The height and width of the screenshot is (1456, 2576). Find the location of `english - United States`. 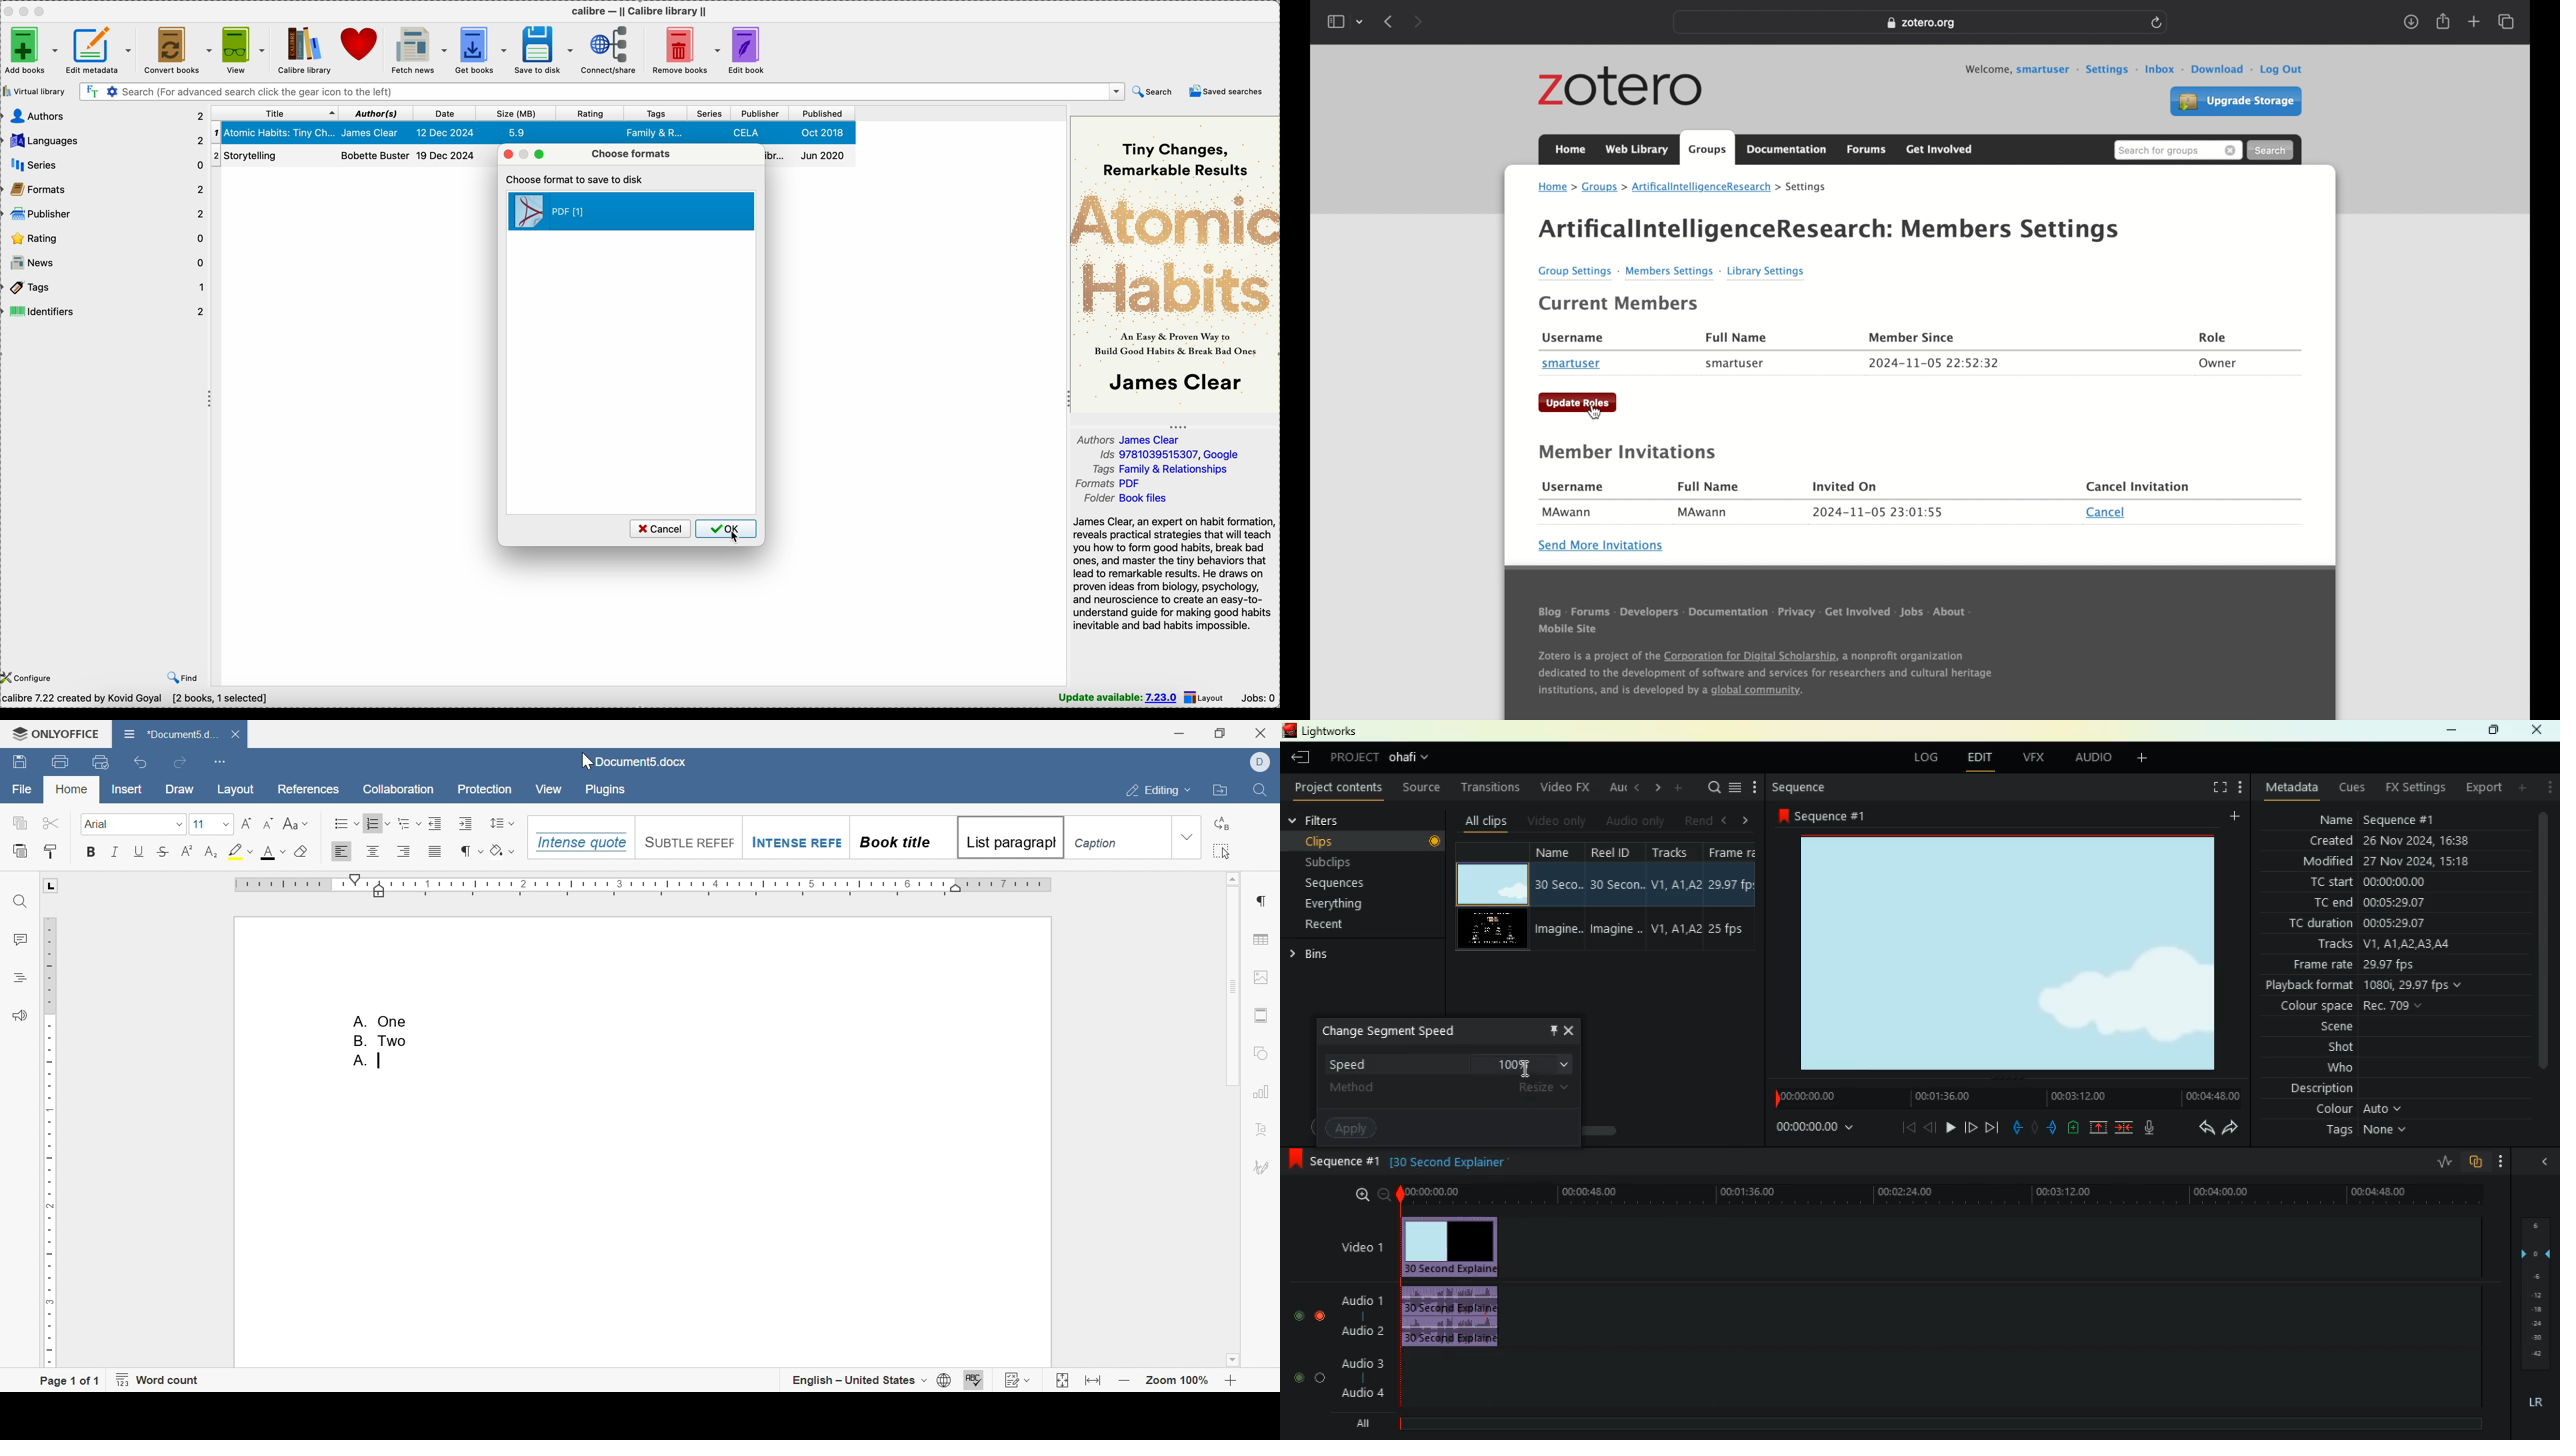

english - United States is located at coordinates (871, 1381).